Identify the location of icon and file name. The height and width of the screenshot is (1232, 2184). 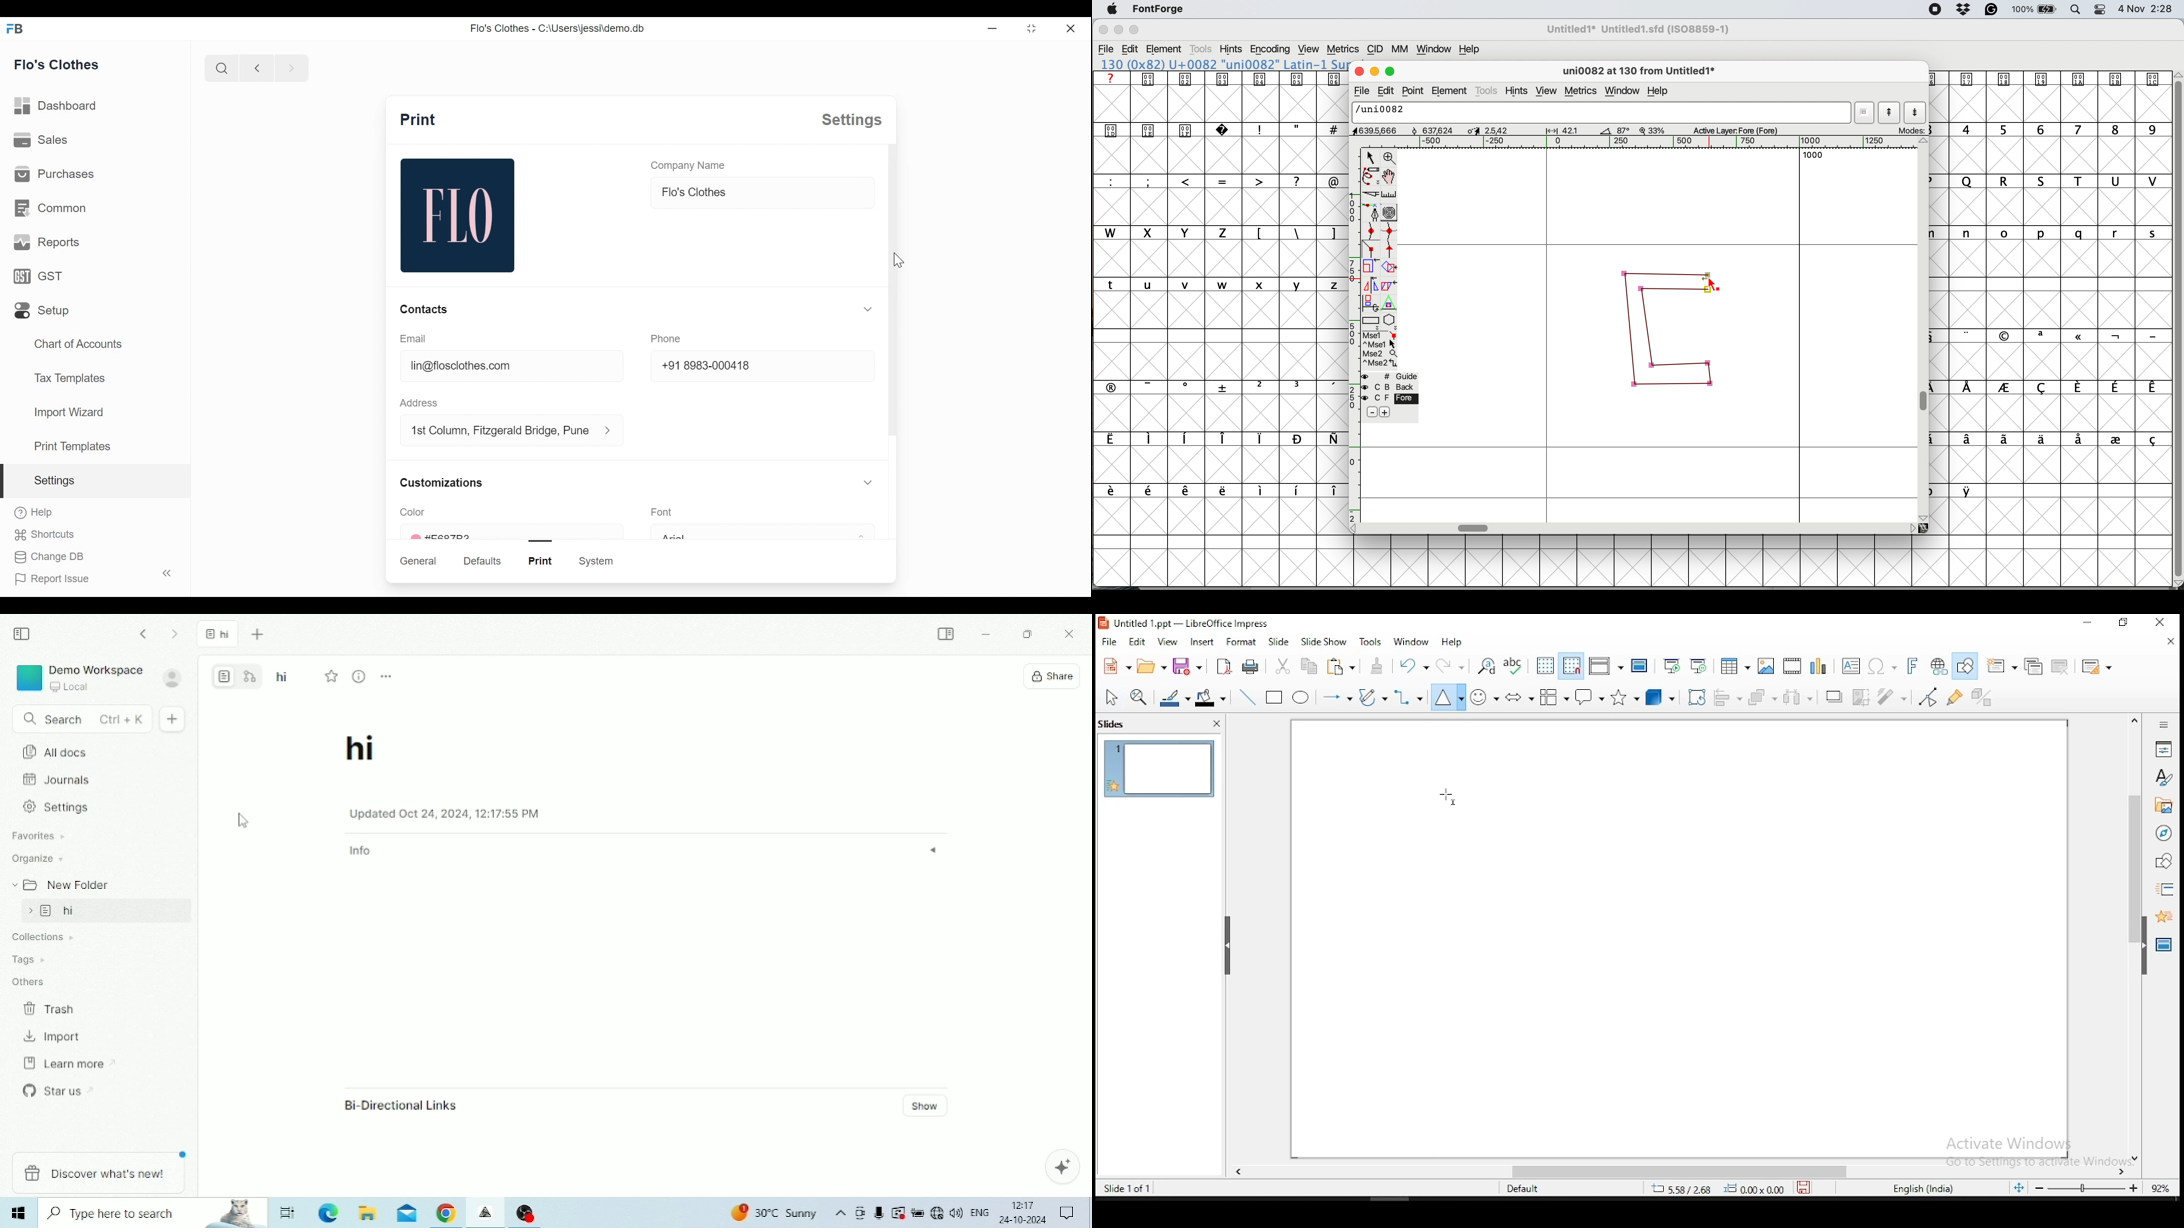
(1187, 623).